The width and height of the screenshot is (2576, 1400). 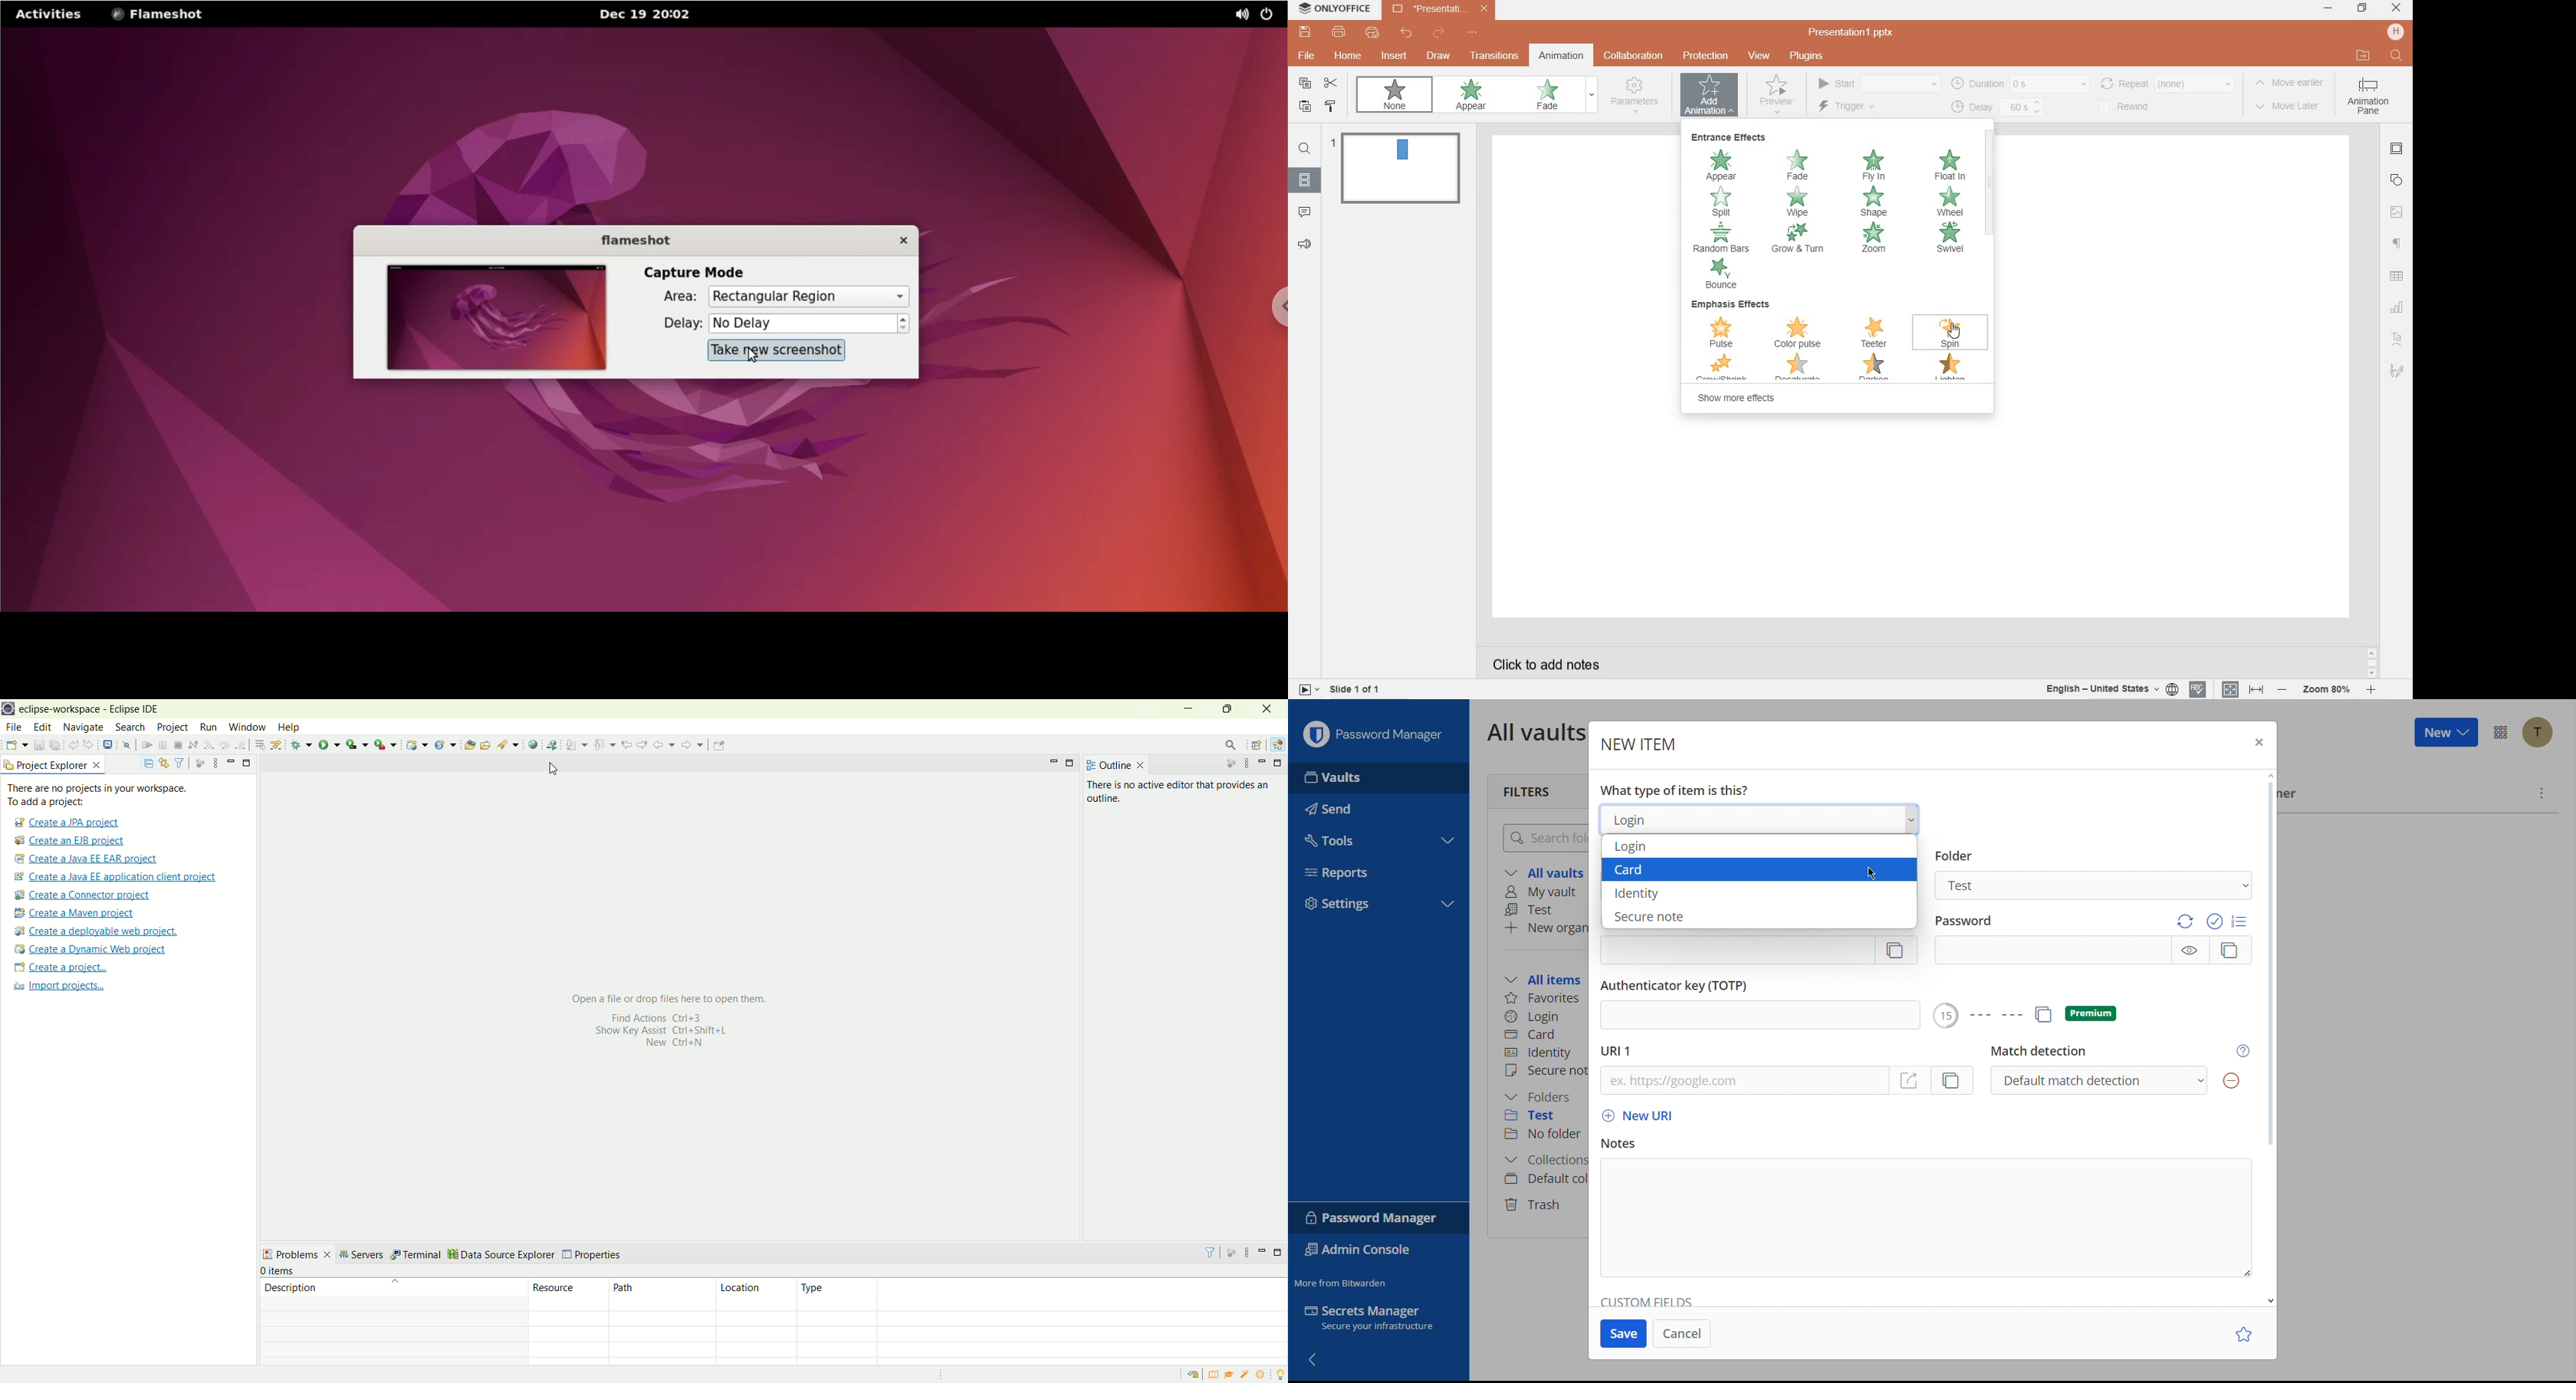 What do you see at coordinates (1634, 56) in the screenshot?
I see `collaboration` at bounding box center [1634, 56].